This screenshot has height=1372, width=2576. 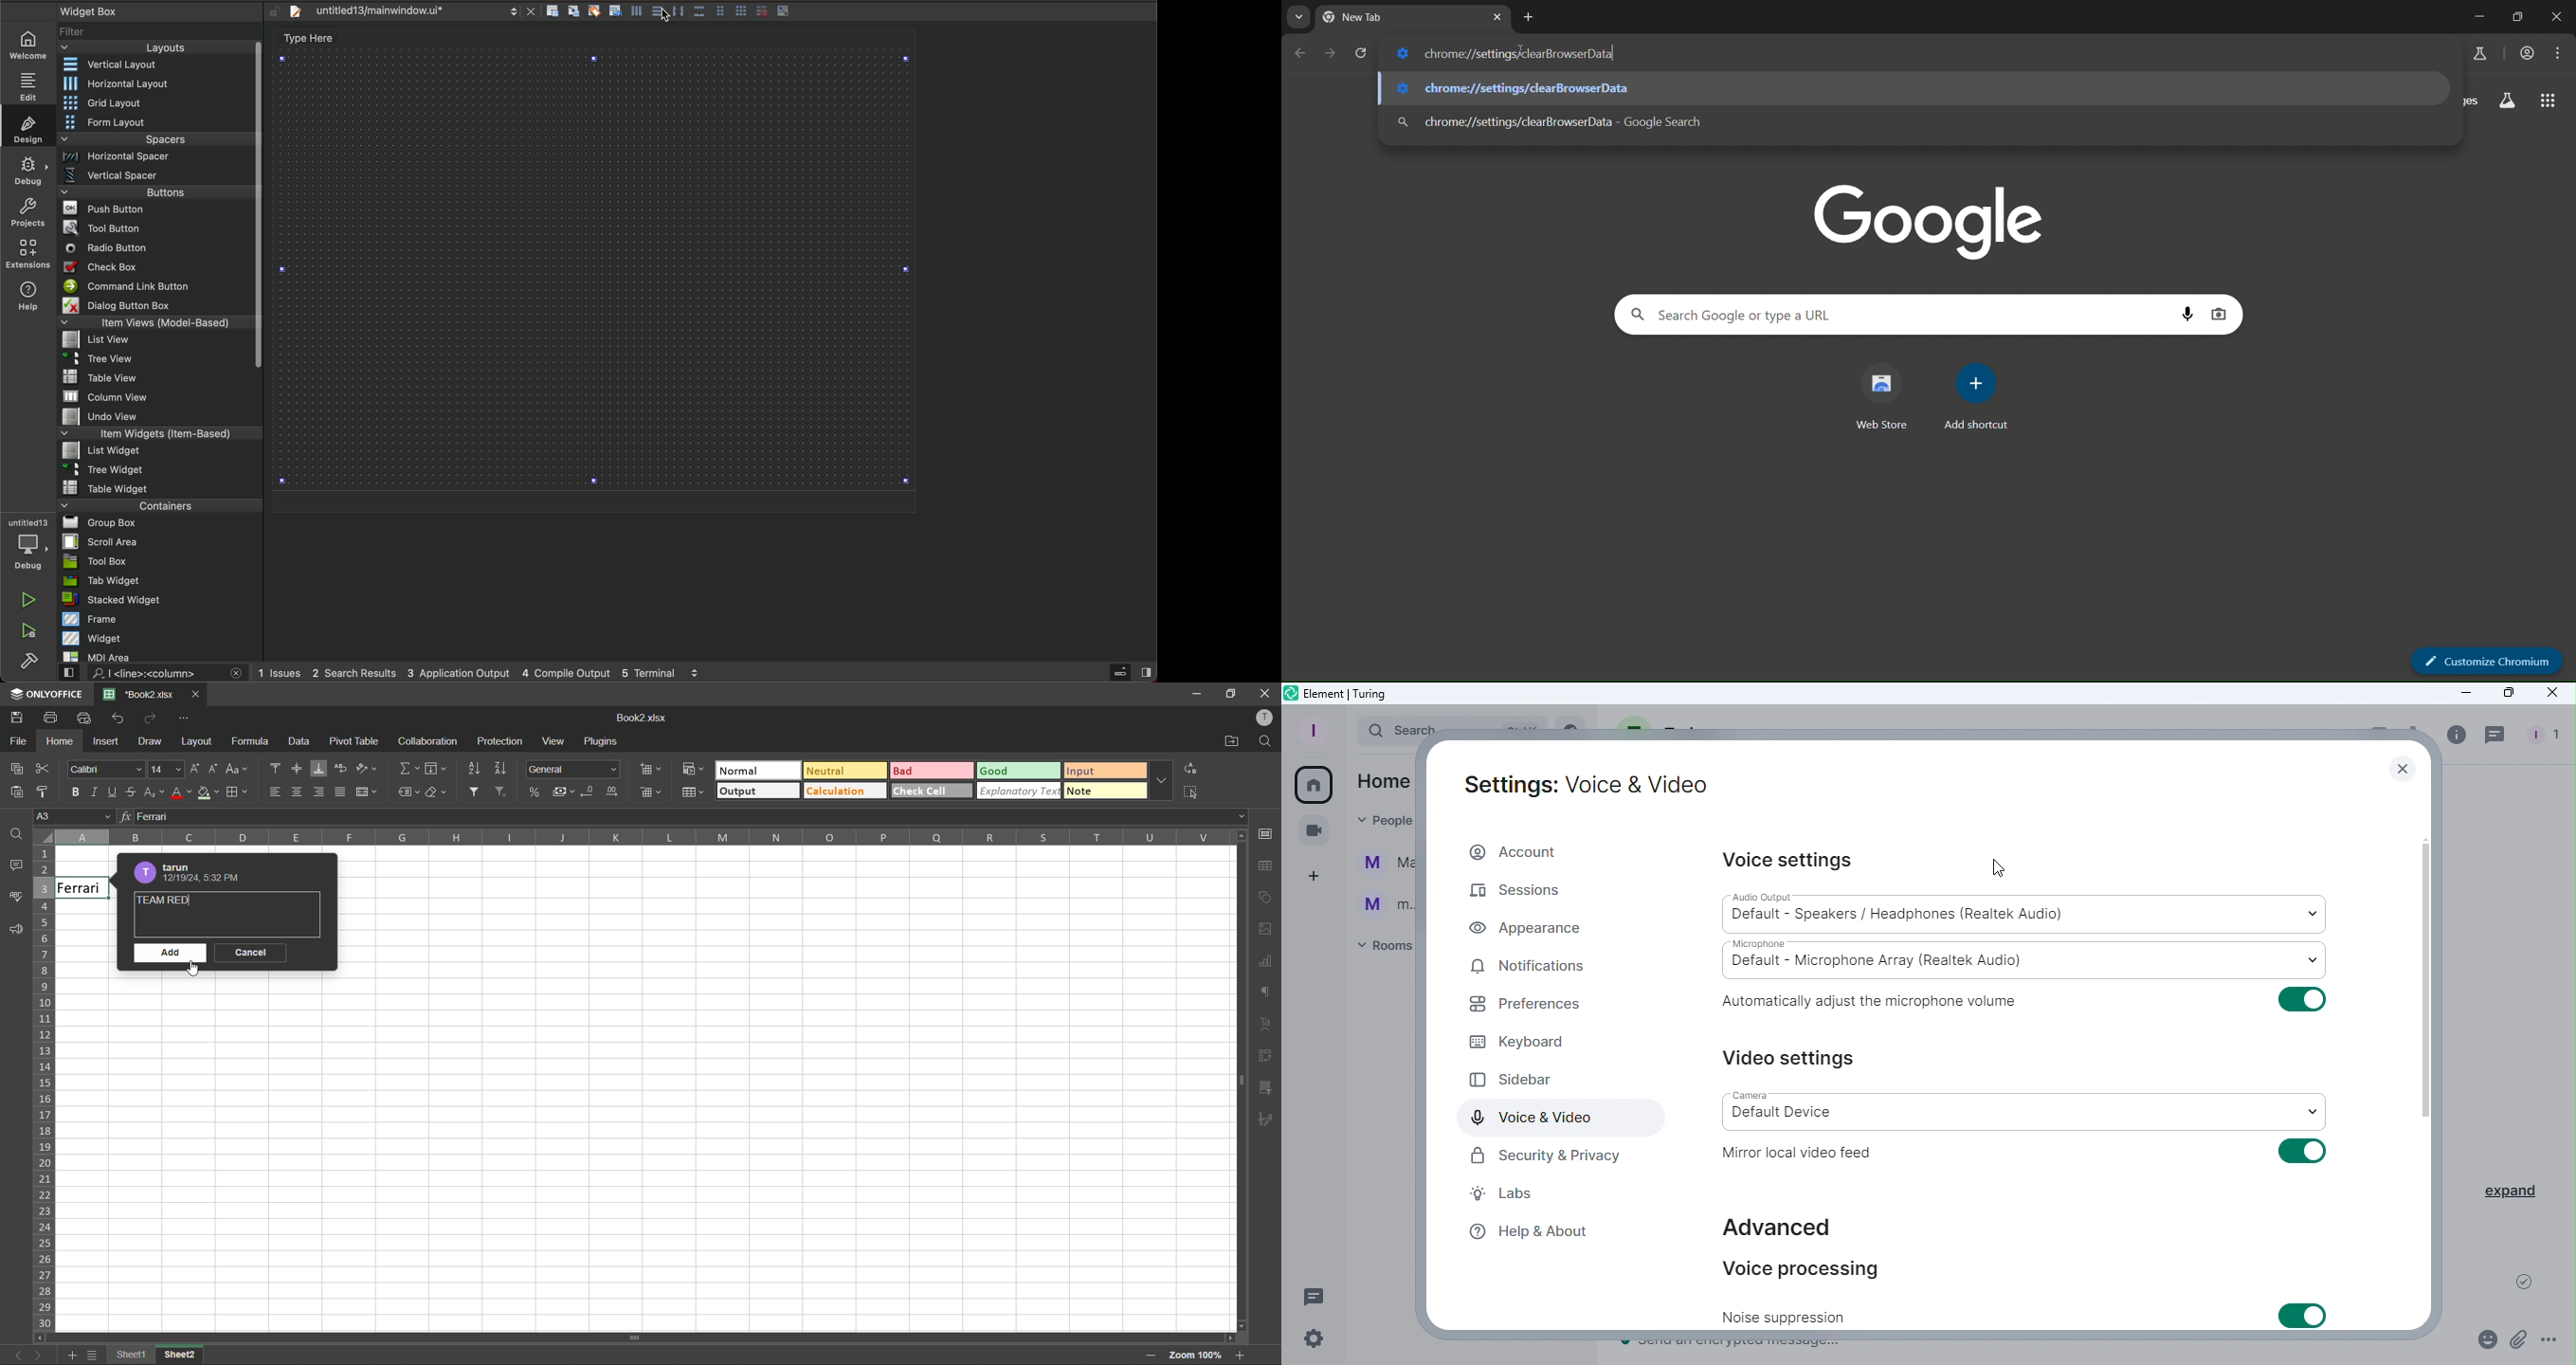 What do you see at coordinates (17, 899) in the screenshot?
I see `spellcheck` at bounding box center [17, 899].